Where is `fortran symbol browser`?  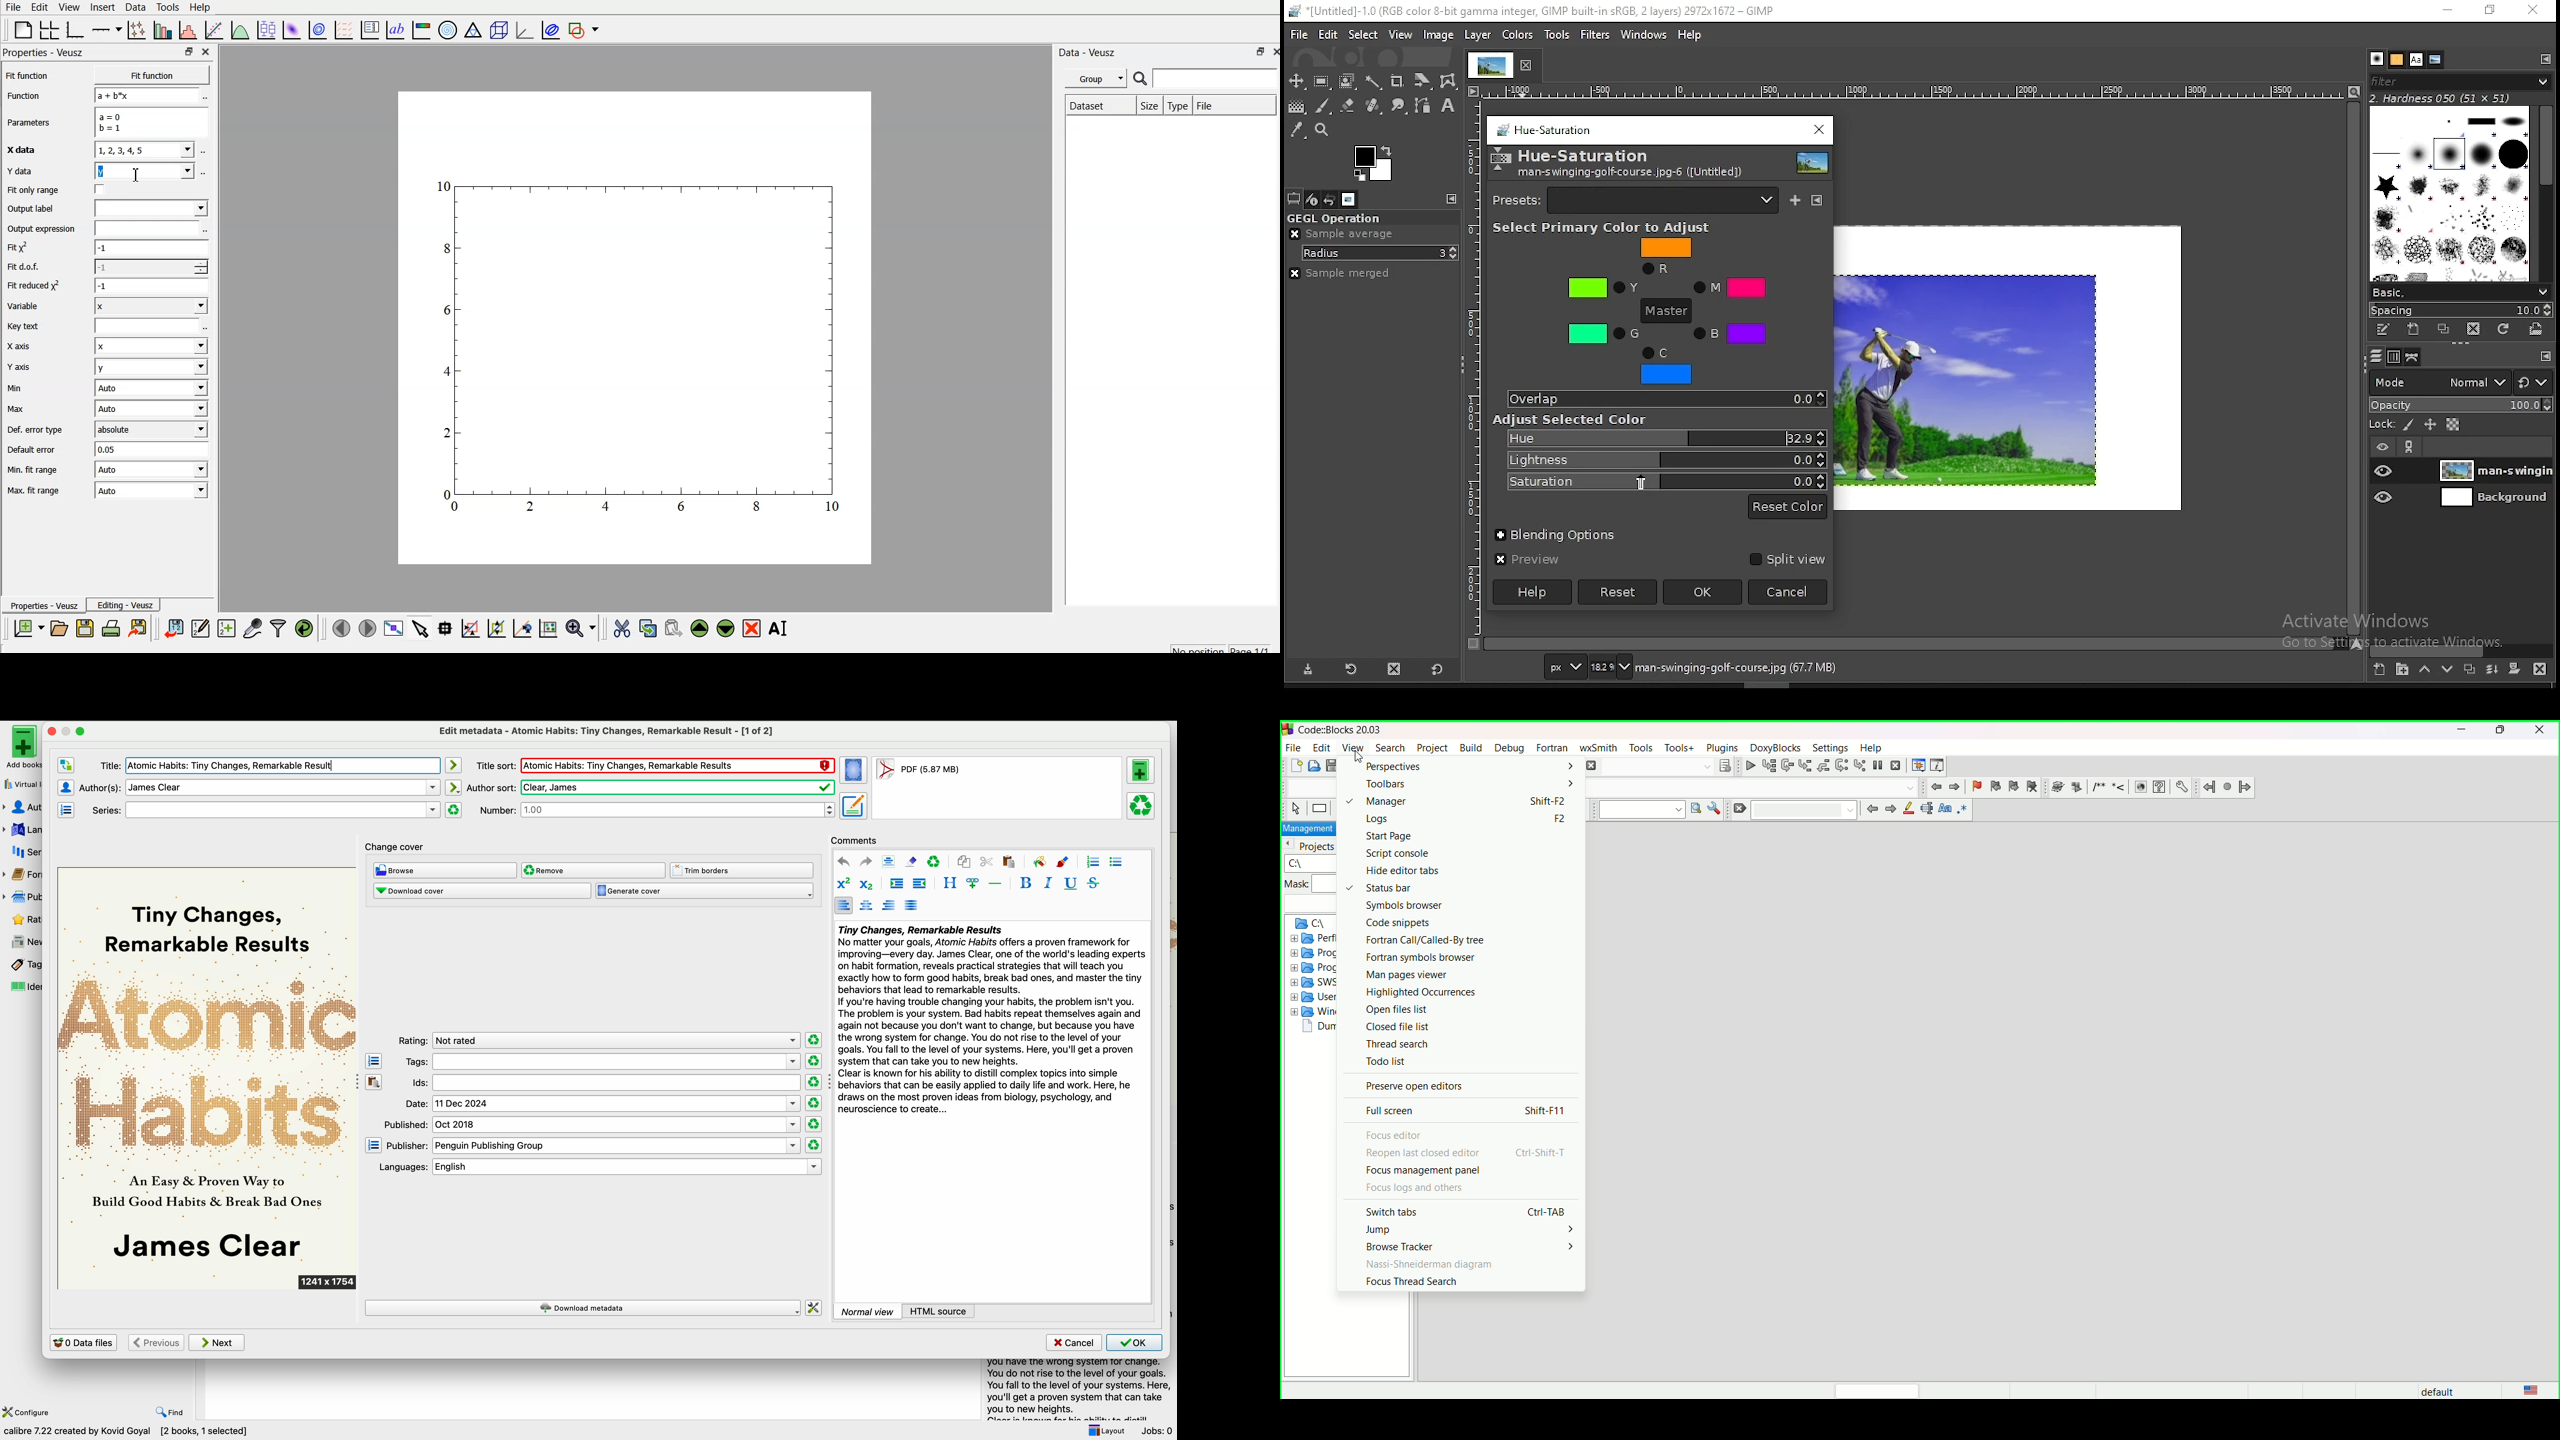 fortran symbol browser is located at coordinates (1420, 957).